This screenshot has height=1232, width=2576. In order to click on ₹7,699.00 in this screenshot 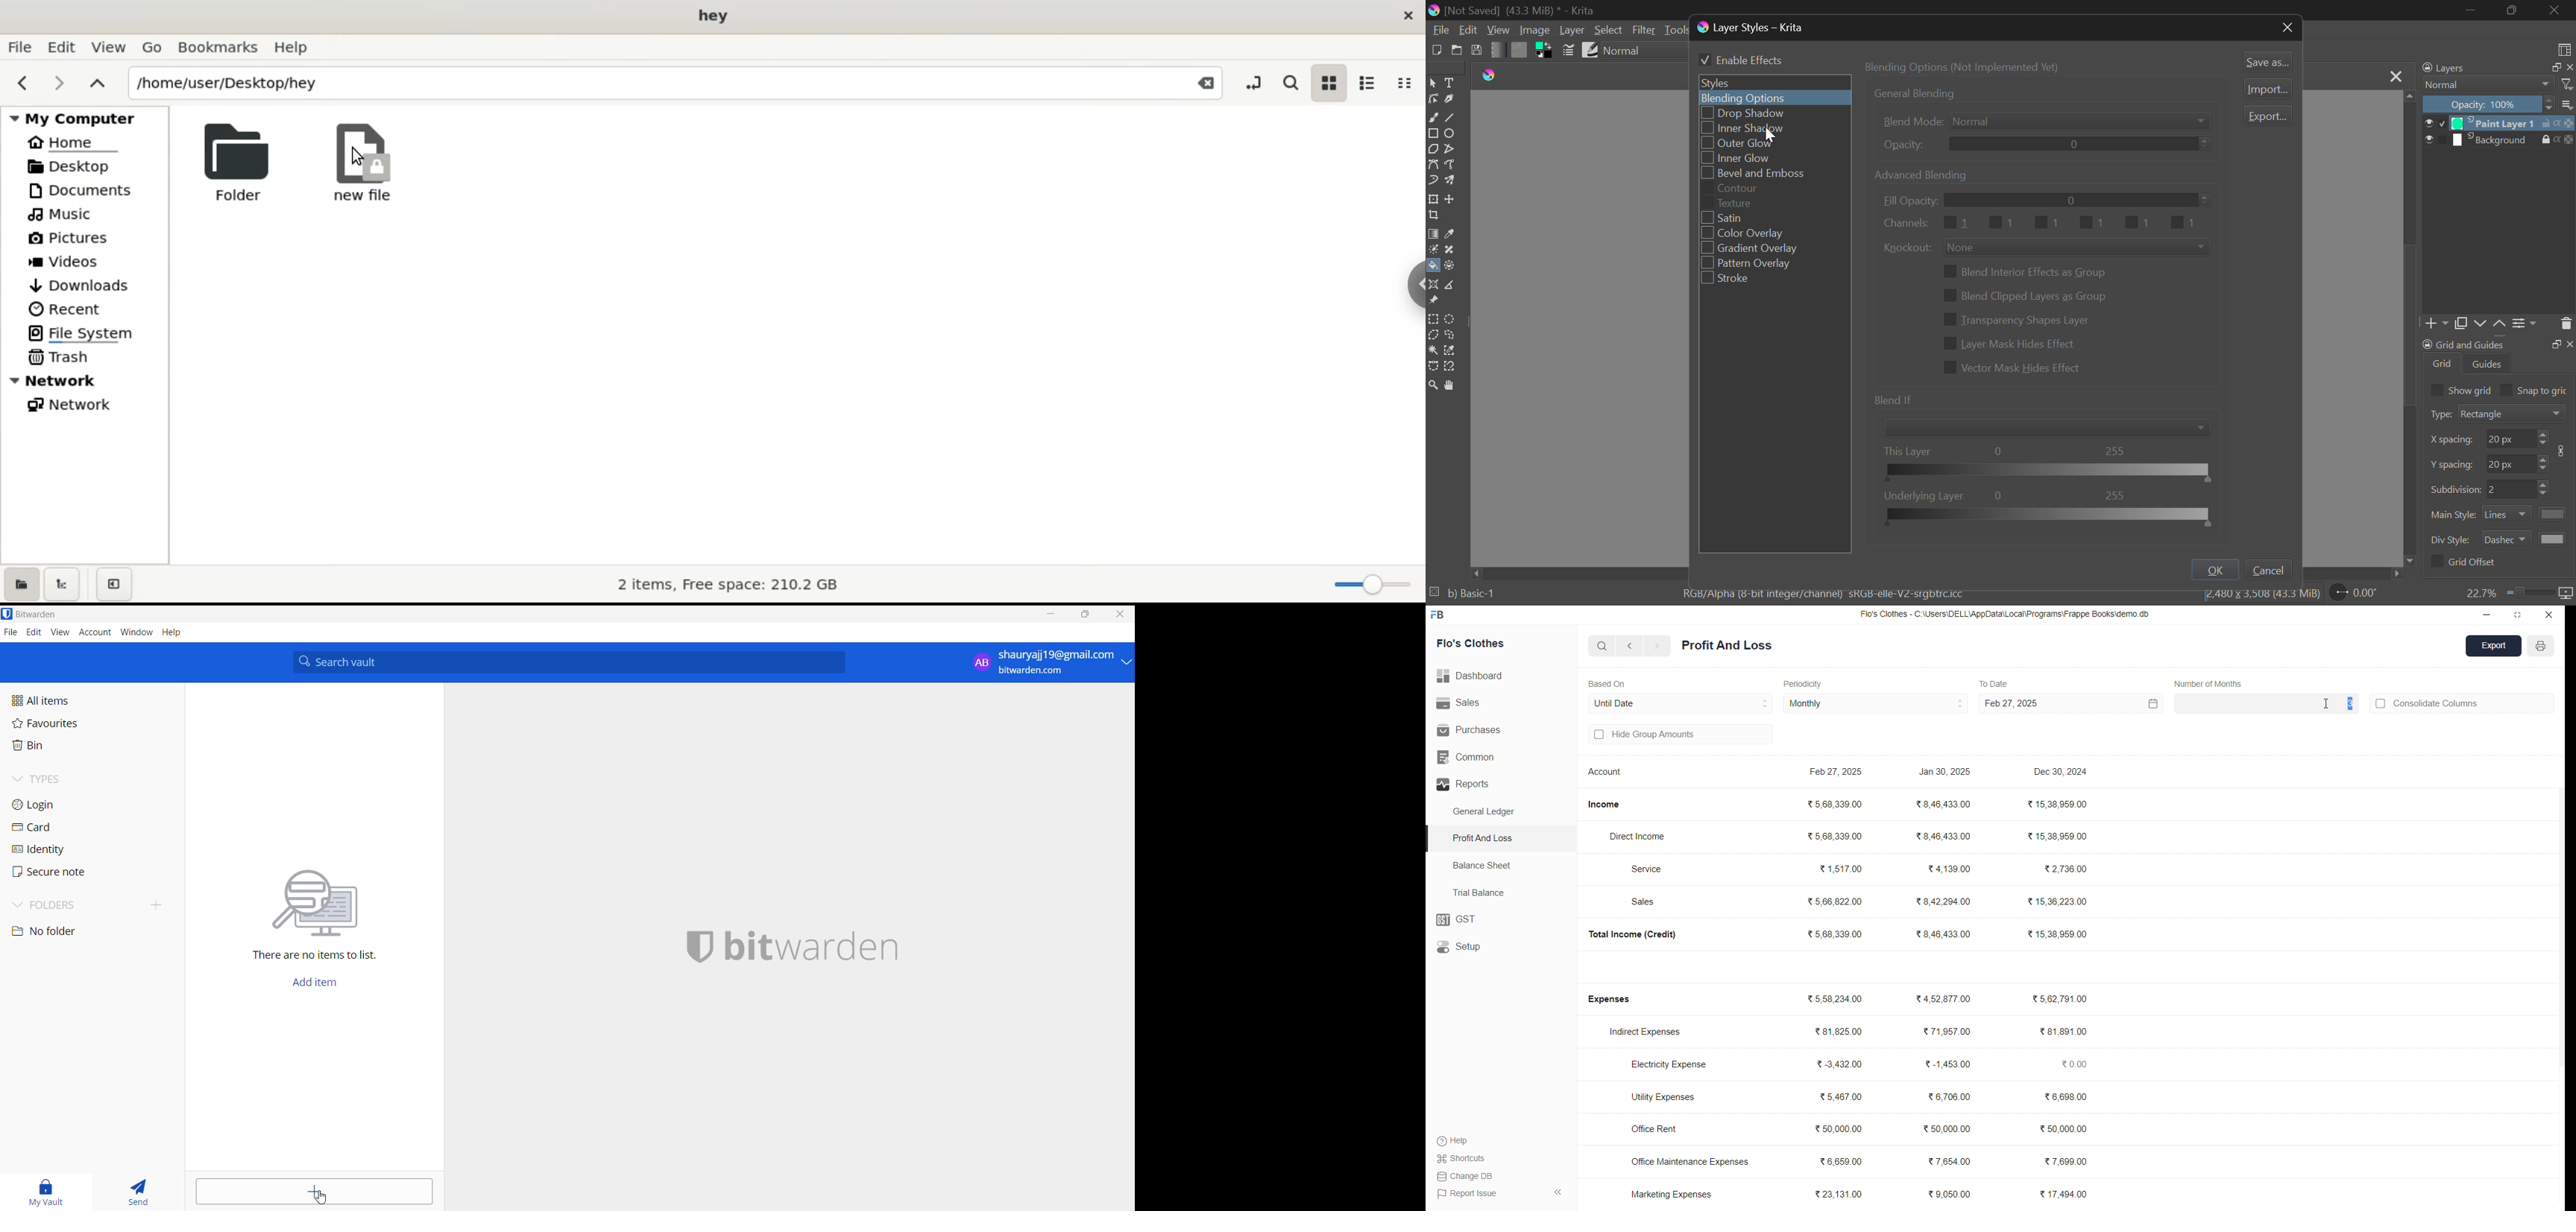, I will do `click(2067, 1160)`.